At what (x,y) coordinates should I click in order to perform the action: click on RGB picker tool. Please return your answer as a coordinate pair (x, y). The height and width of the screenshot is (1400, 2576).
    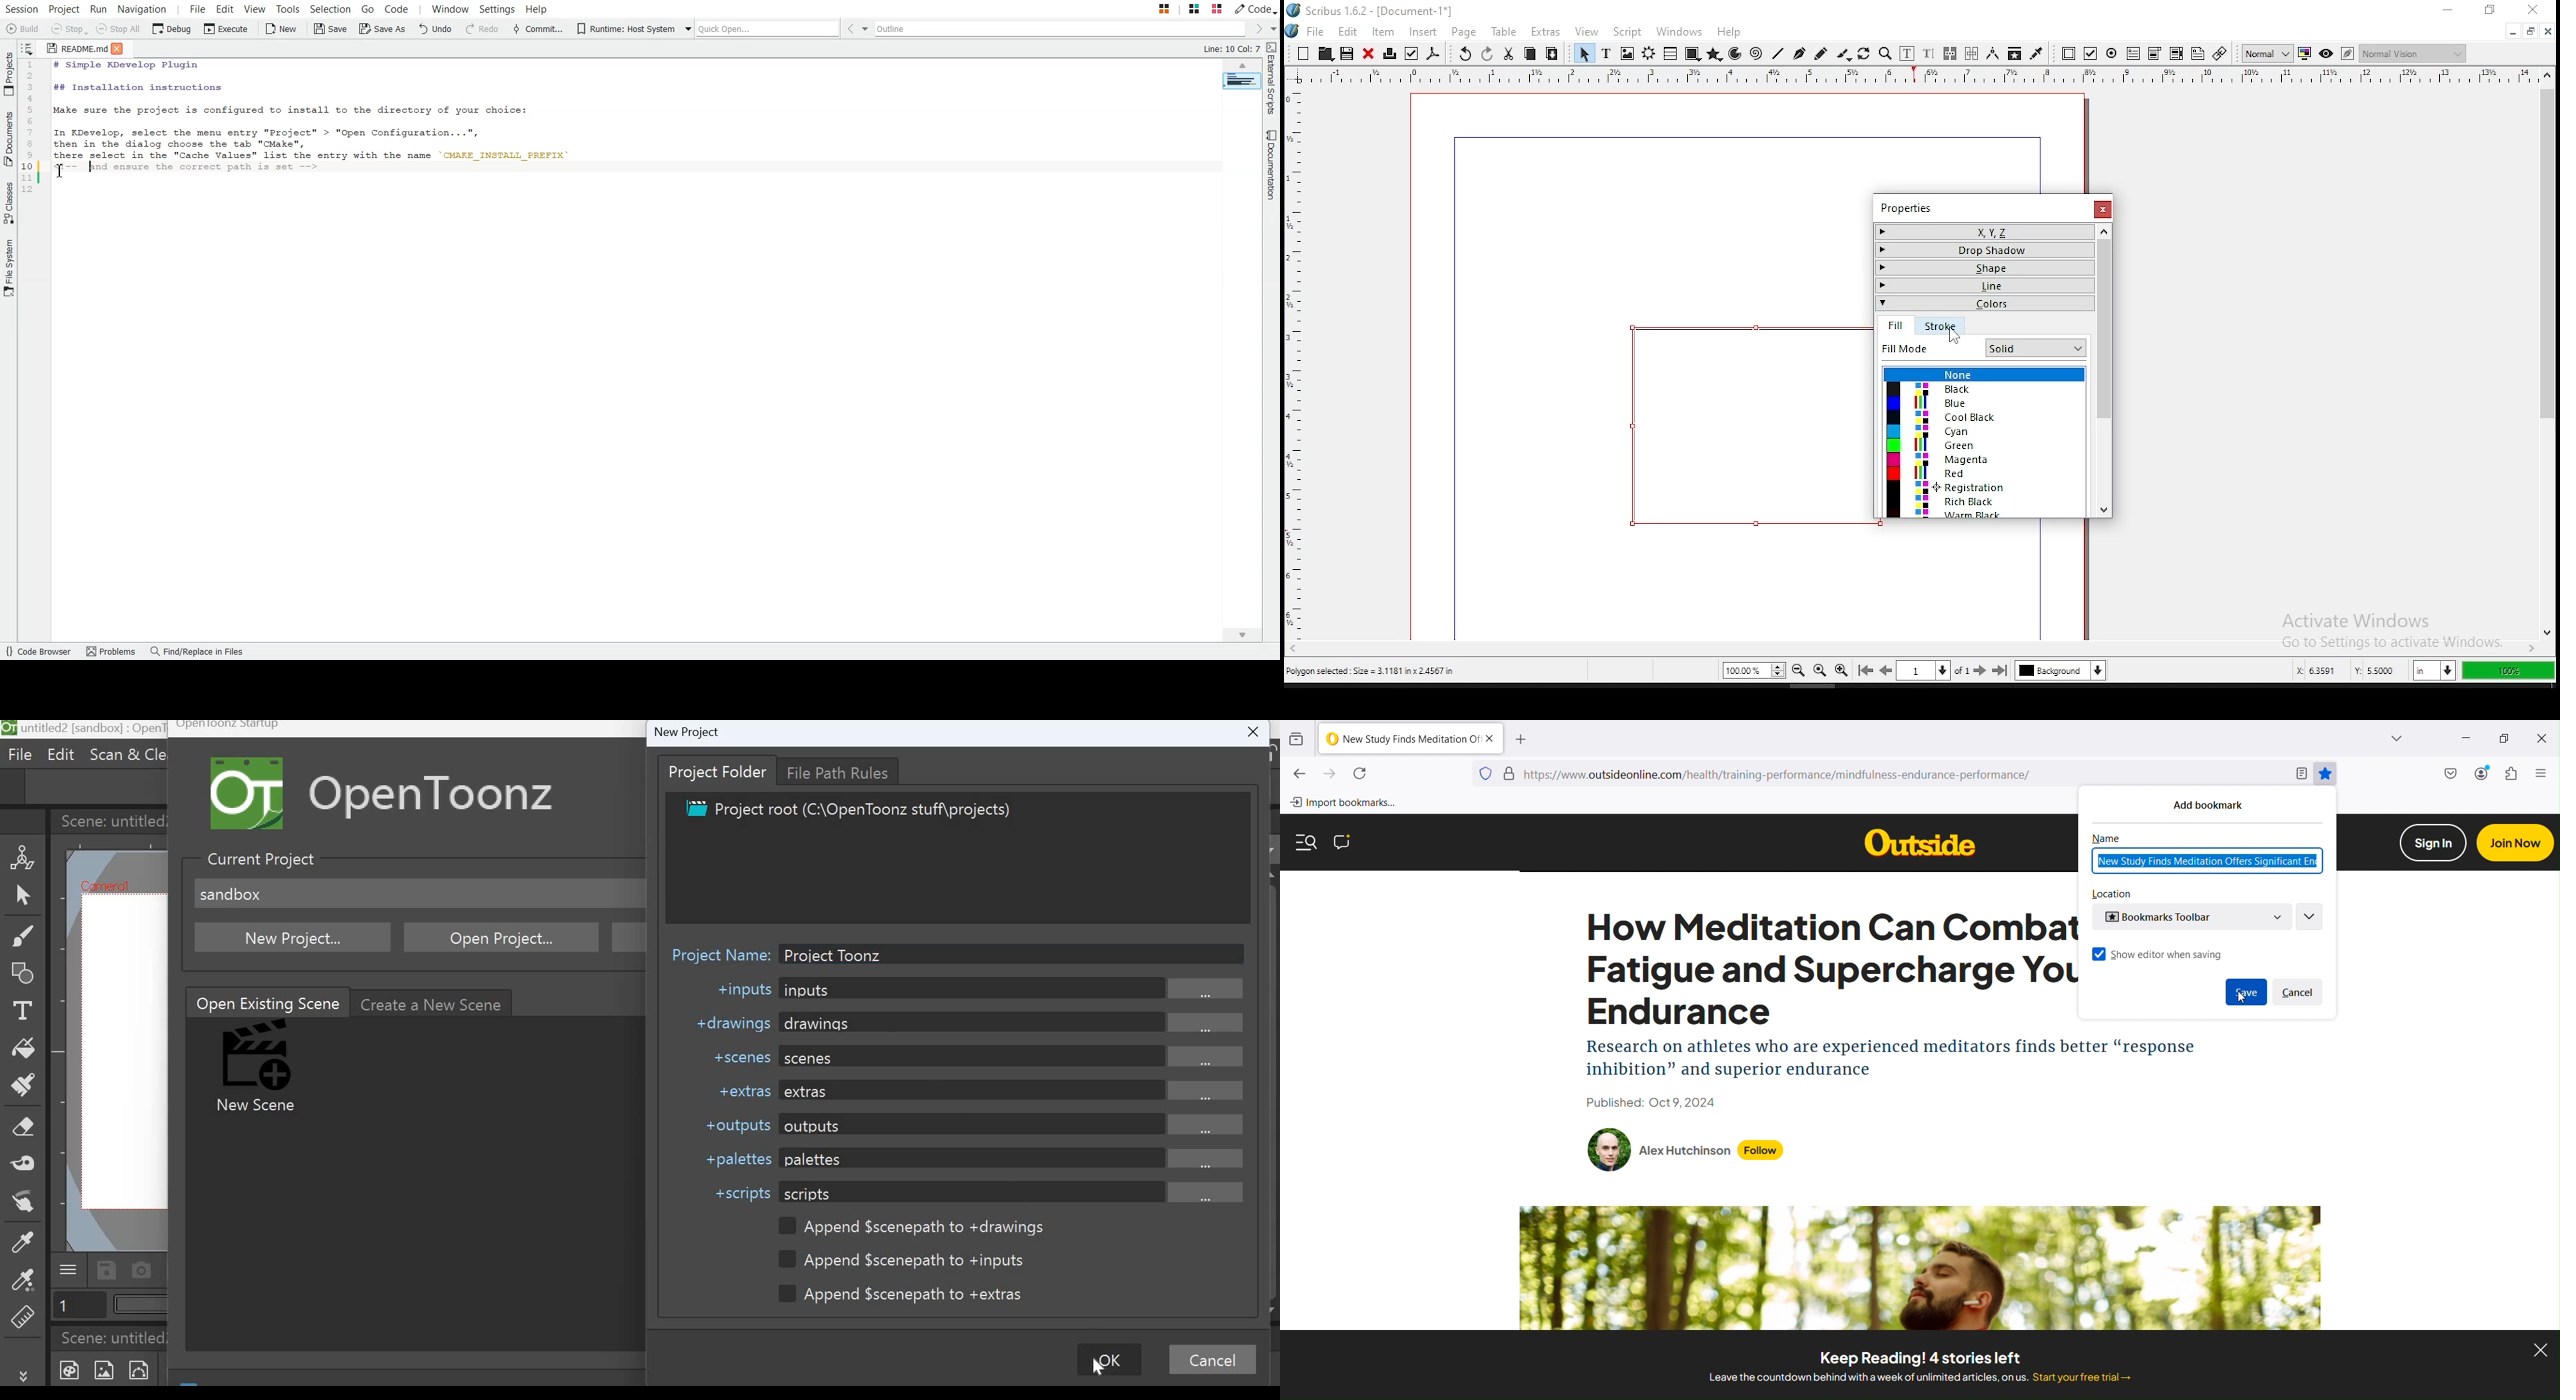
    Looking at the image, I should click on (22, 1285).